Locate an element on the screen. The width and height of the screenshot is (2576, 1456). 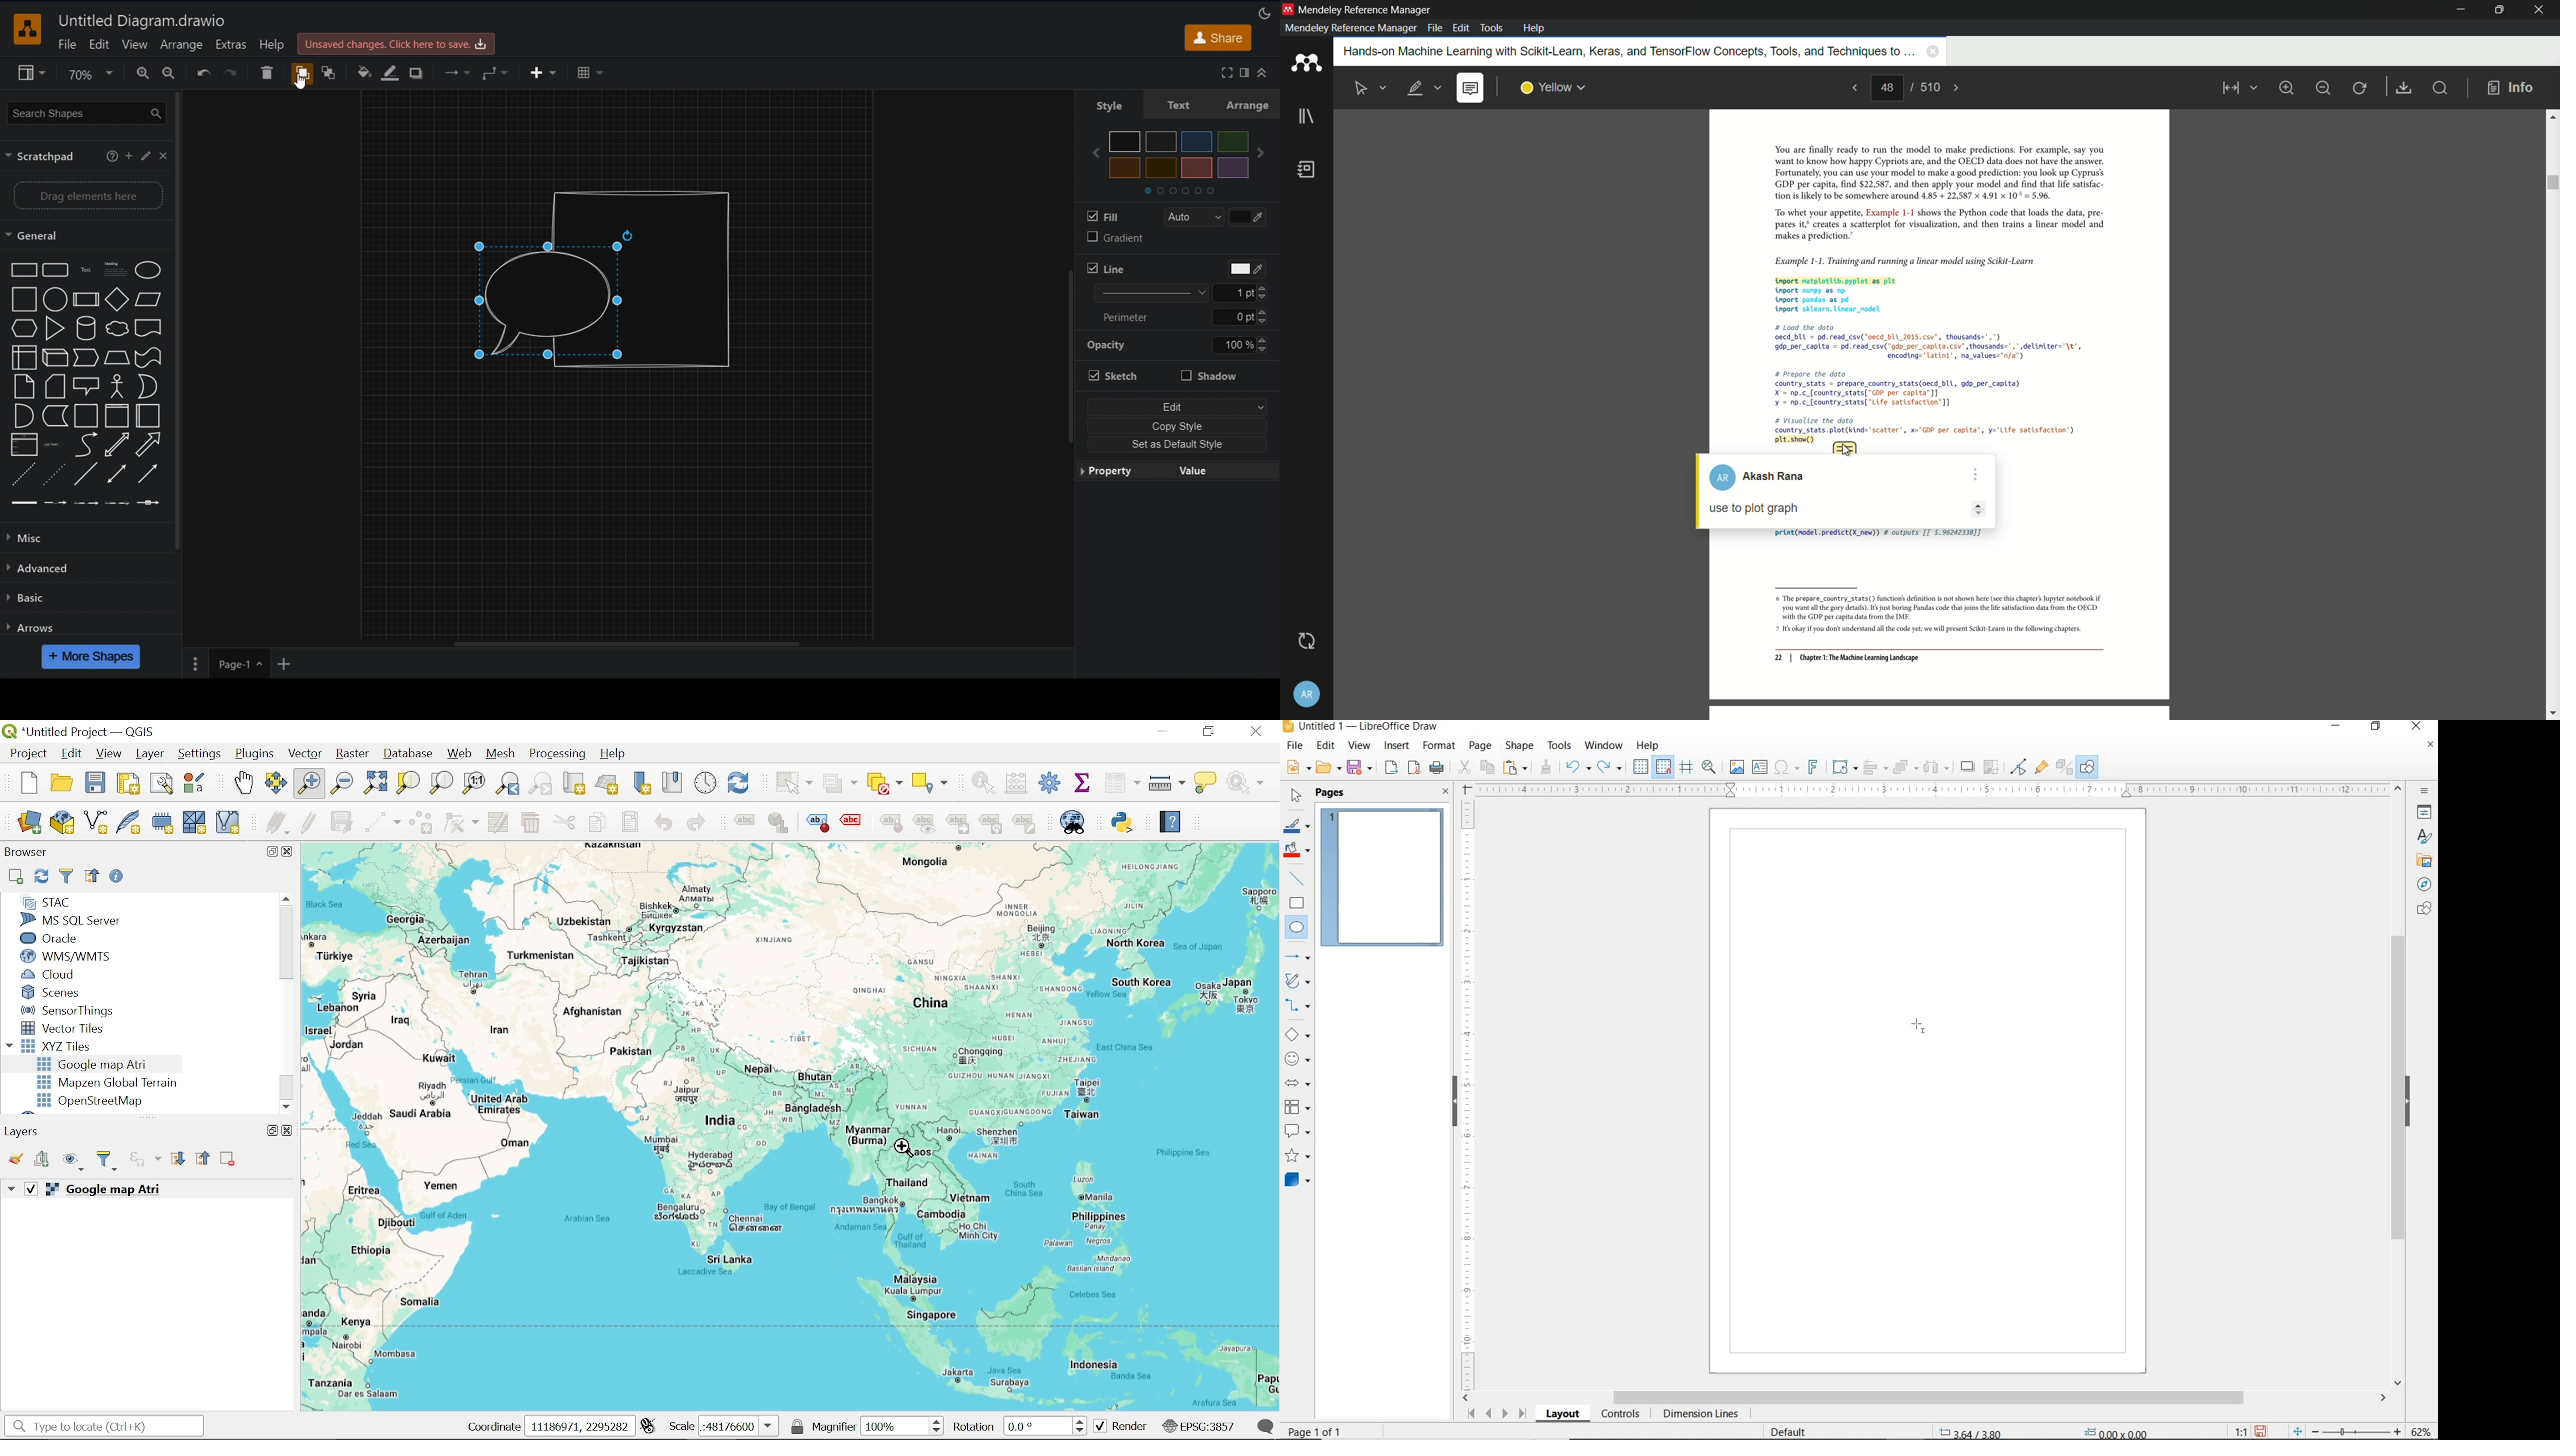
book is located at coordinates (1307, 169).